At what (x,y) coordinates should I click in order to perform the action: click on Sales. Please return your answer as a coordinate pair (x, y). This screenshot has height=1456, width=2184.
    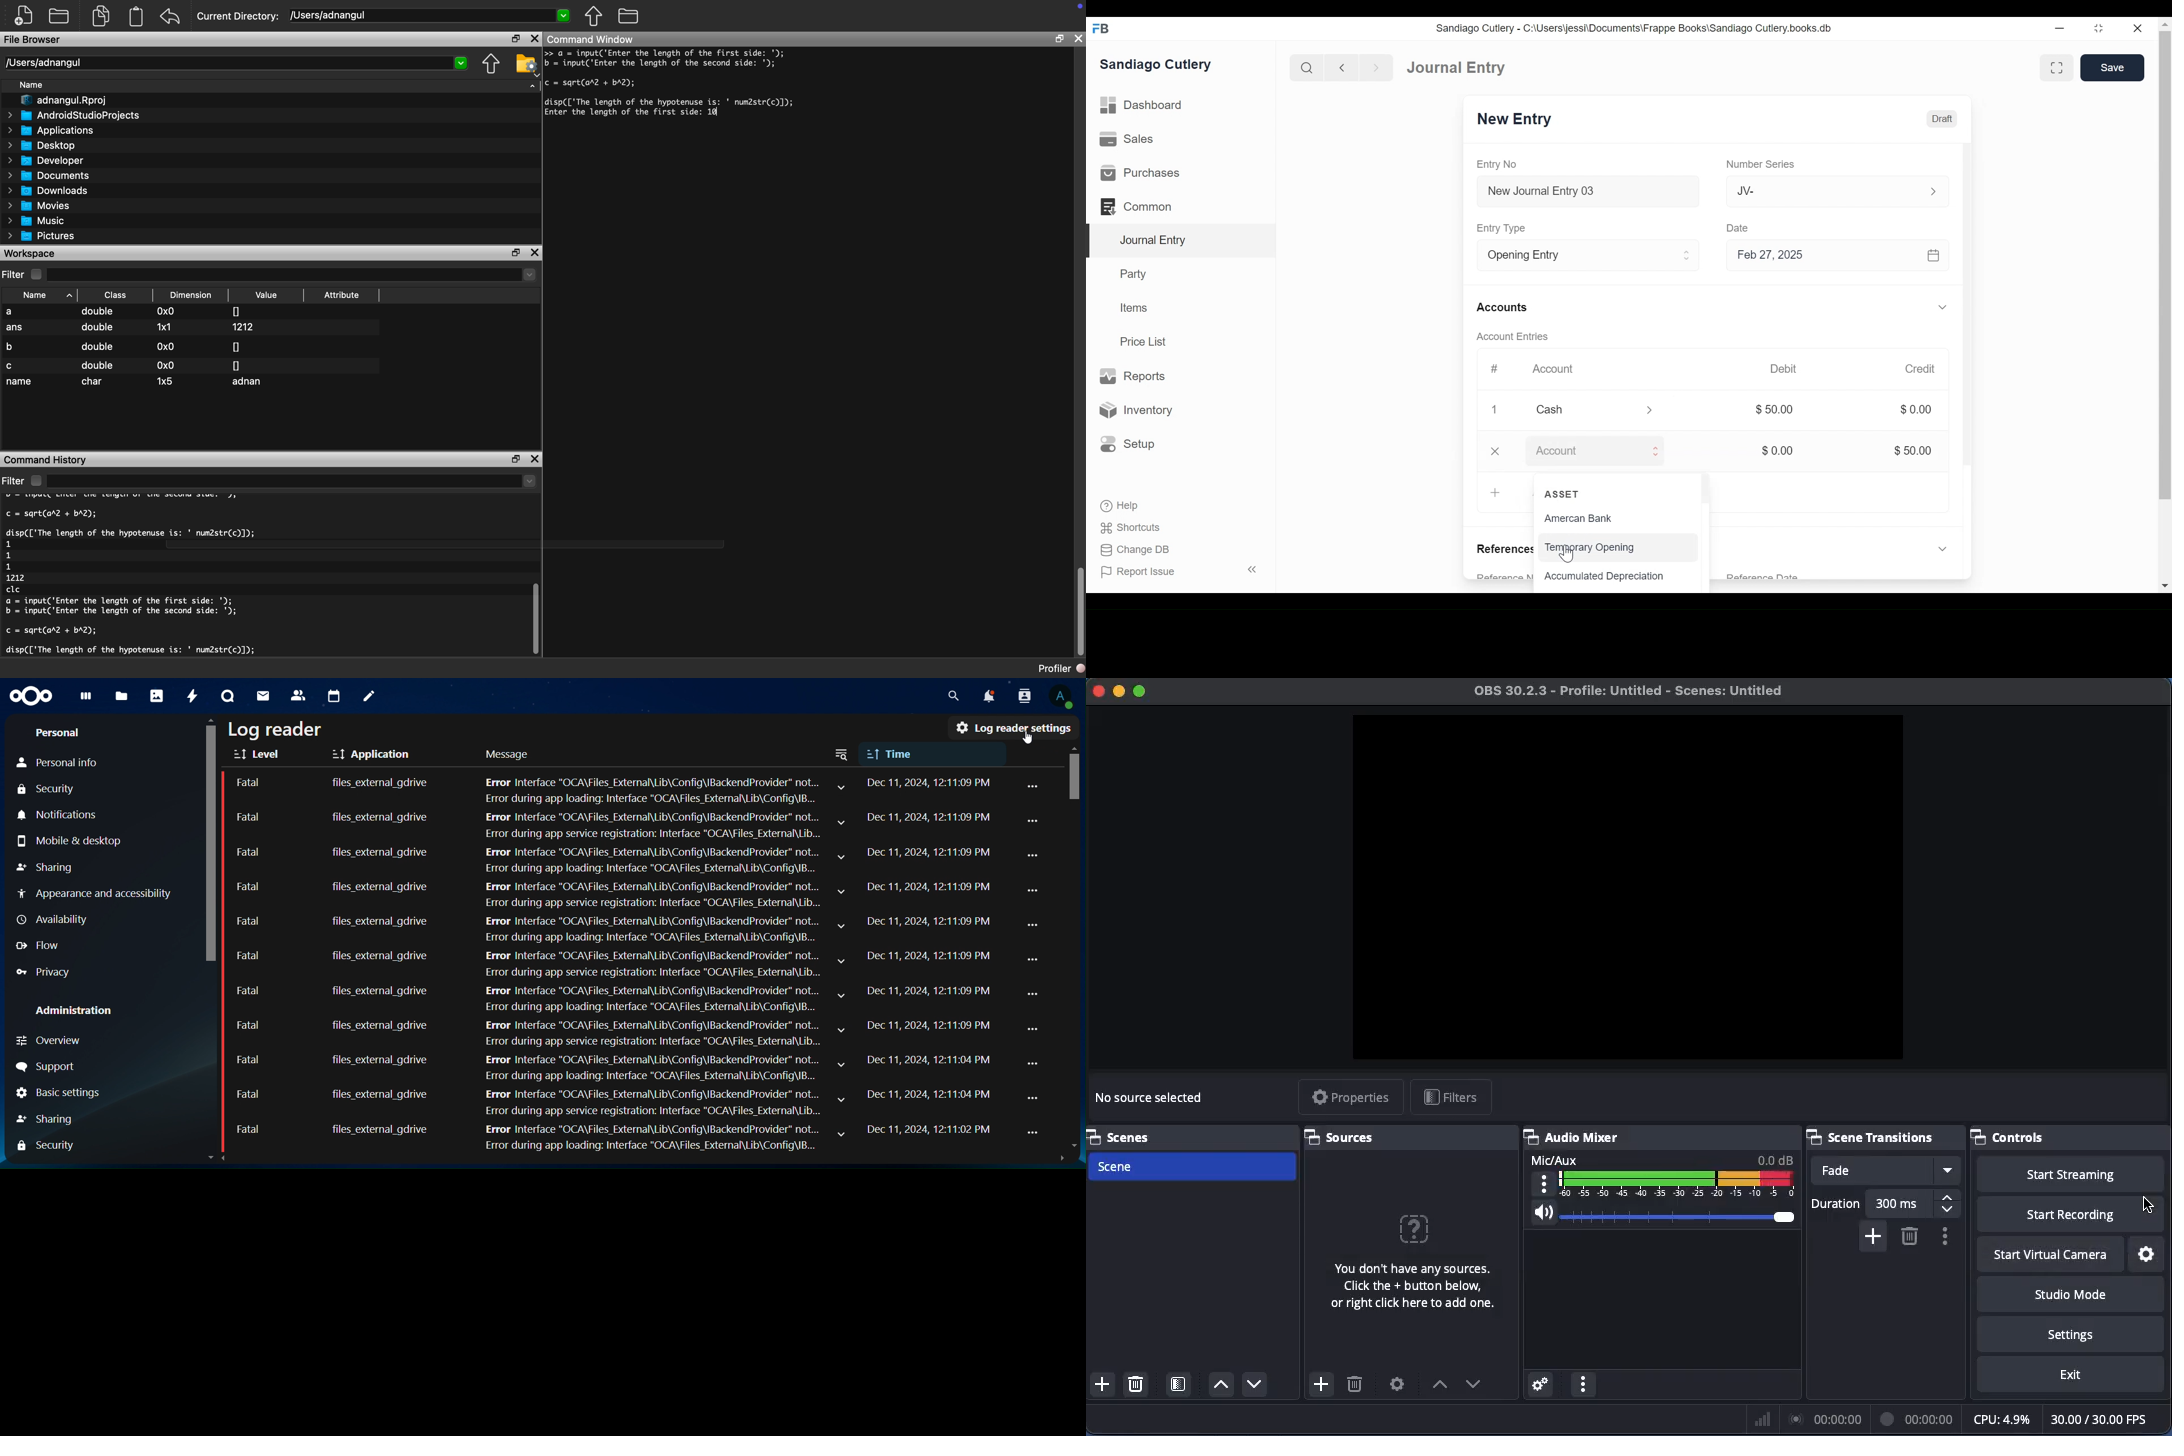
    Looking at the image, I should click on (1127, 139).